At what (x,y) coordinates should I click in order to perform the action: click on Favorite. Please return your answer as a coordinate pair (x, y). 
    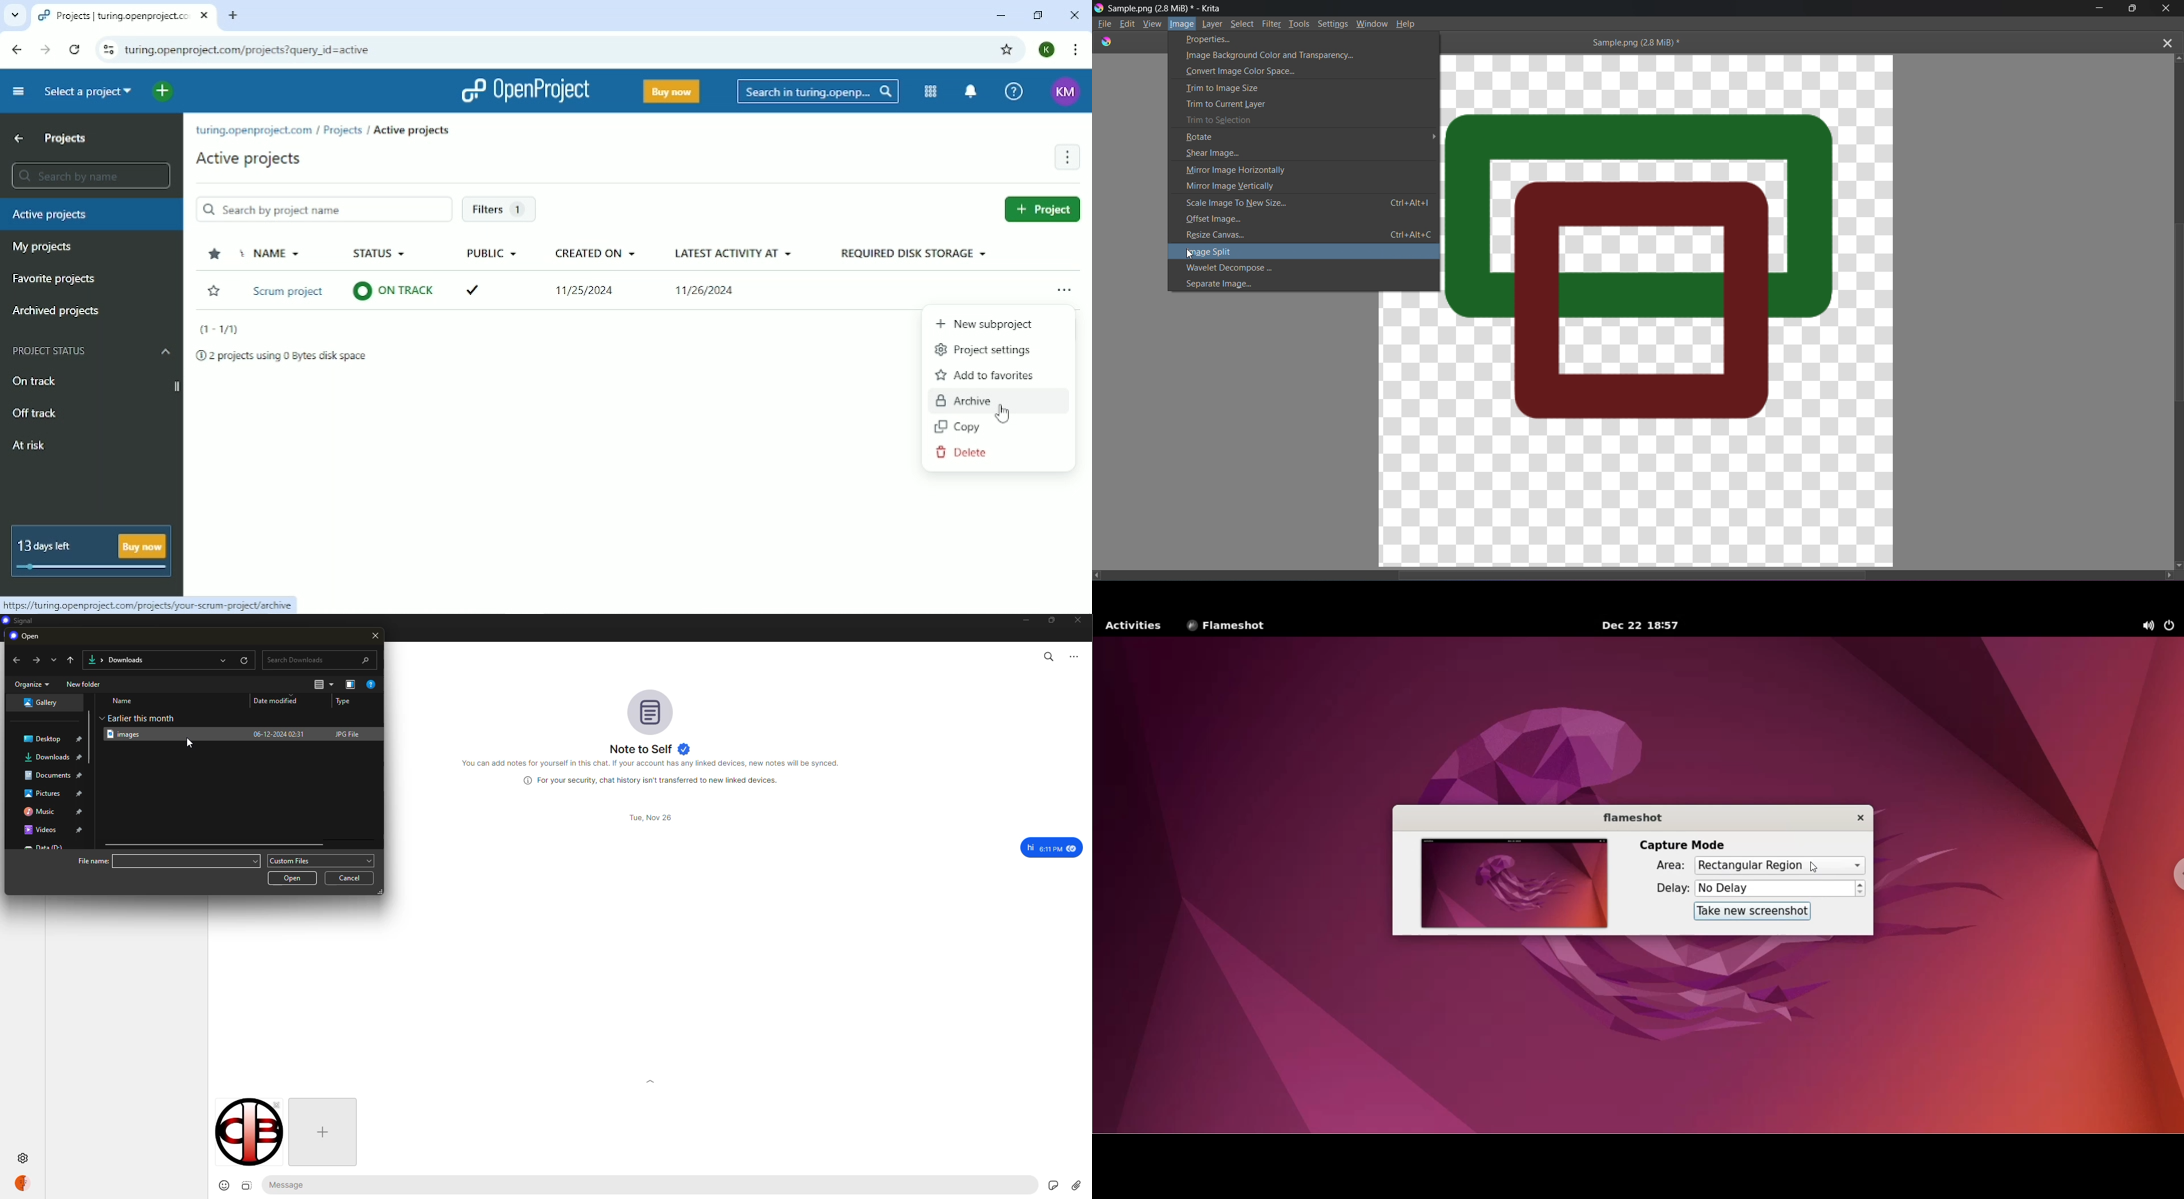
    Looking at the image, I should click on (214, 291).